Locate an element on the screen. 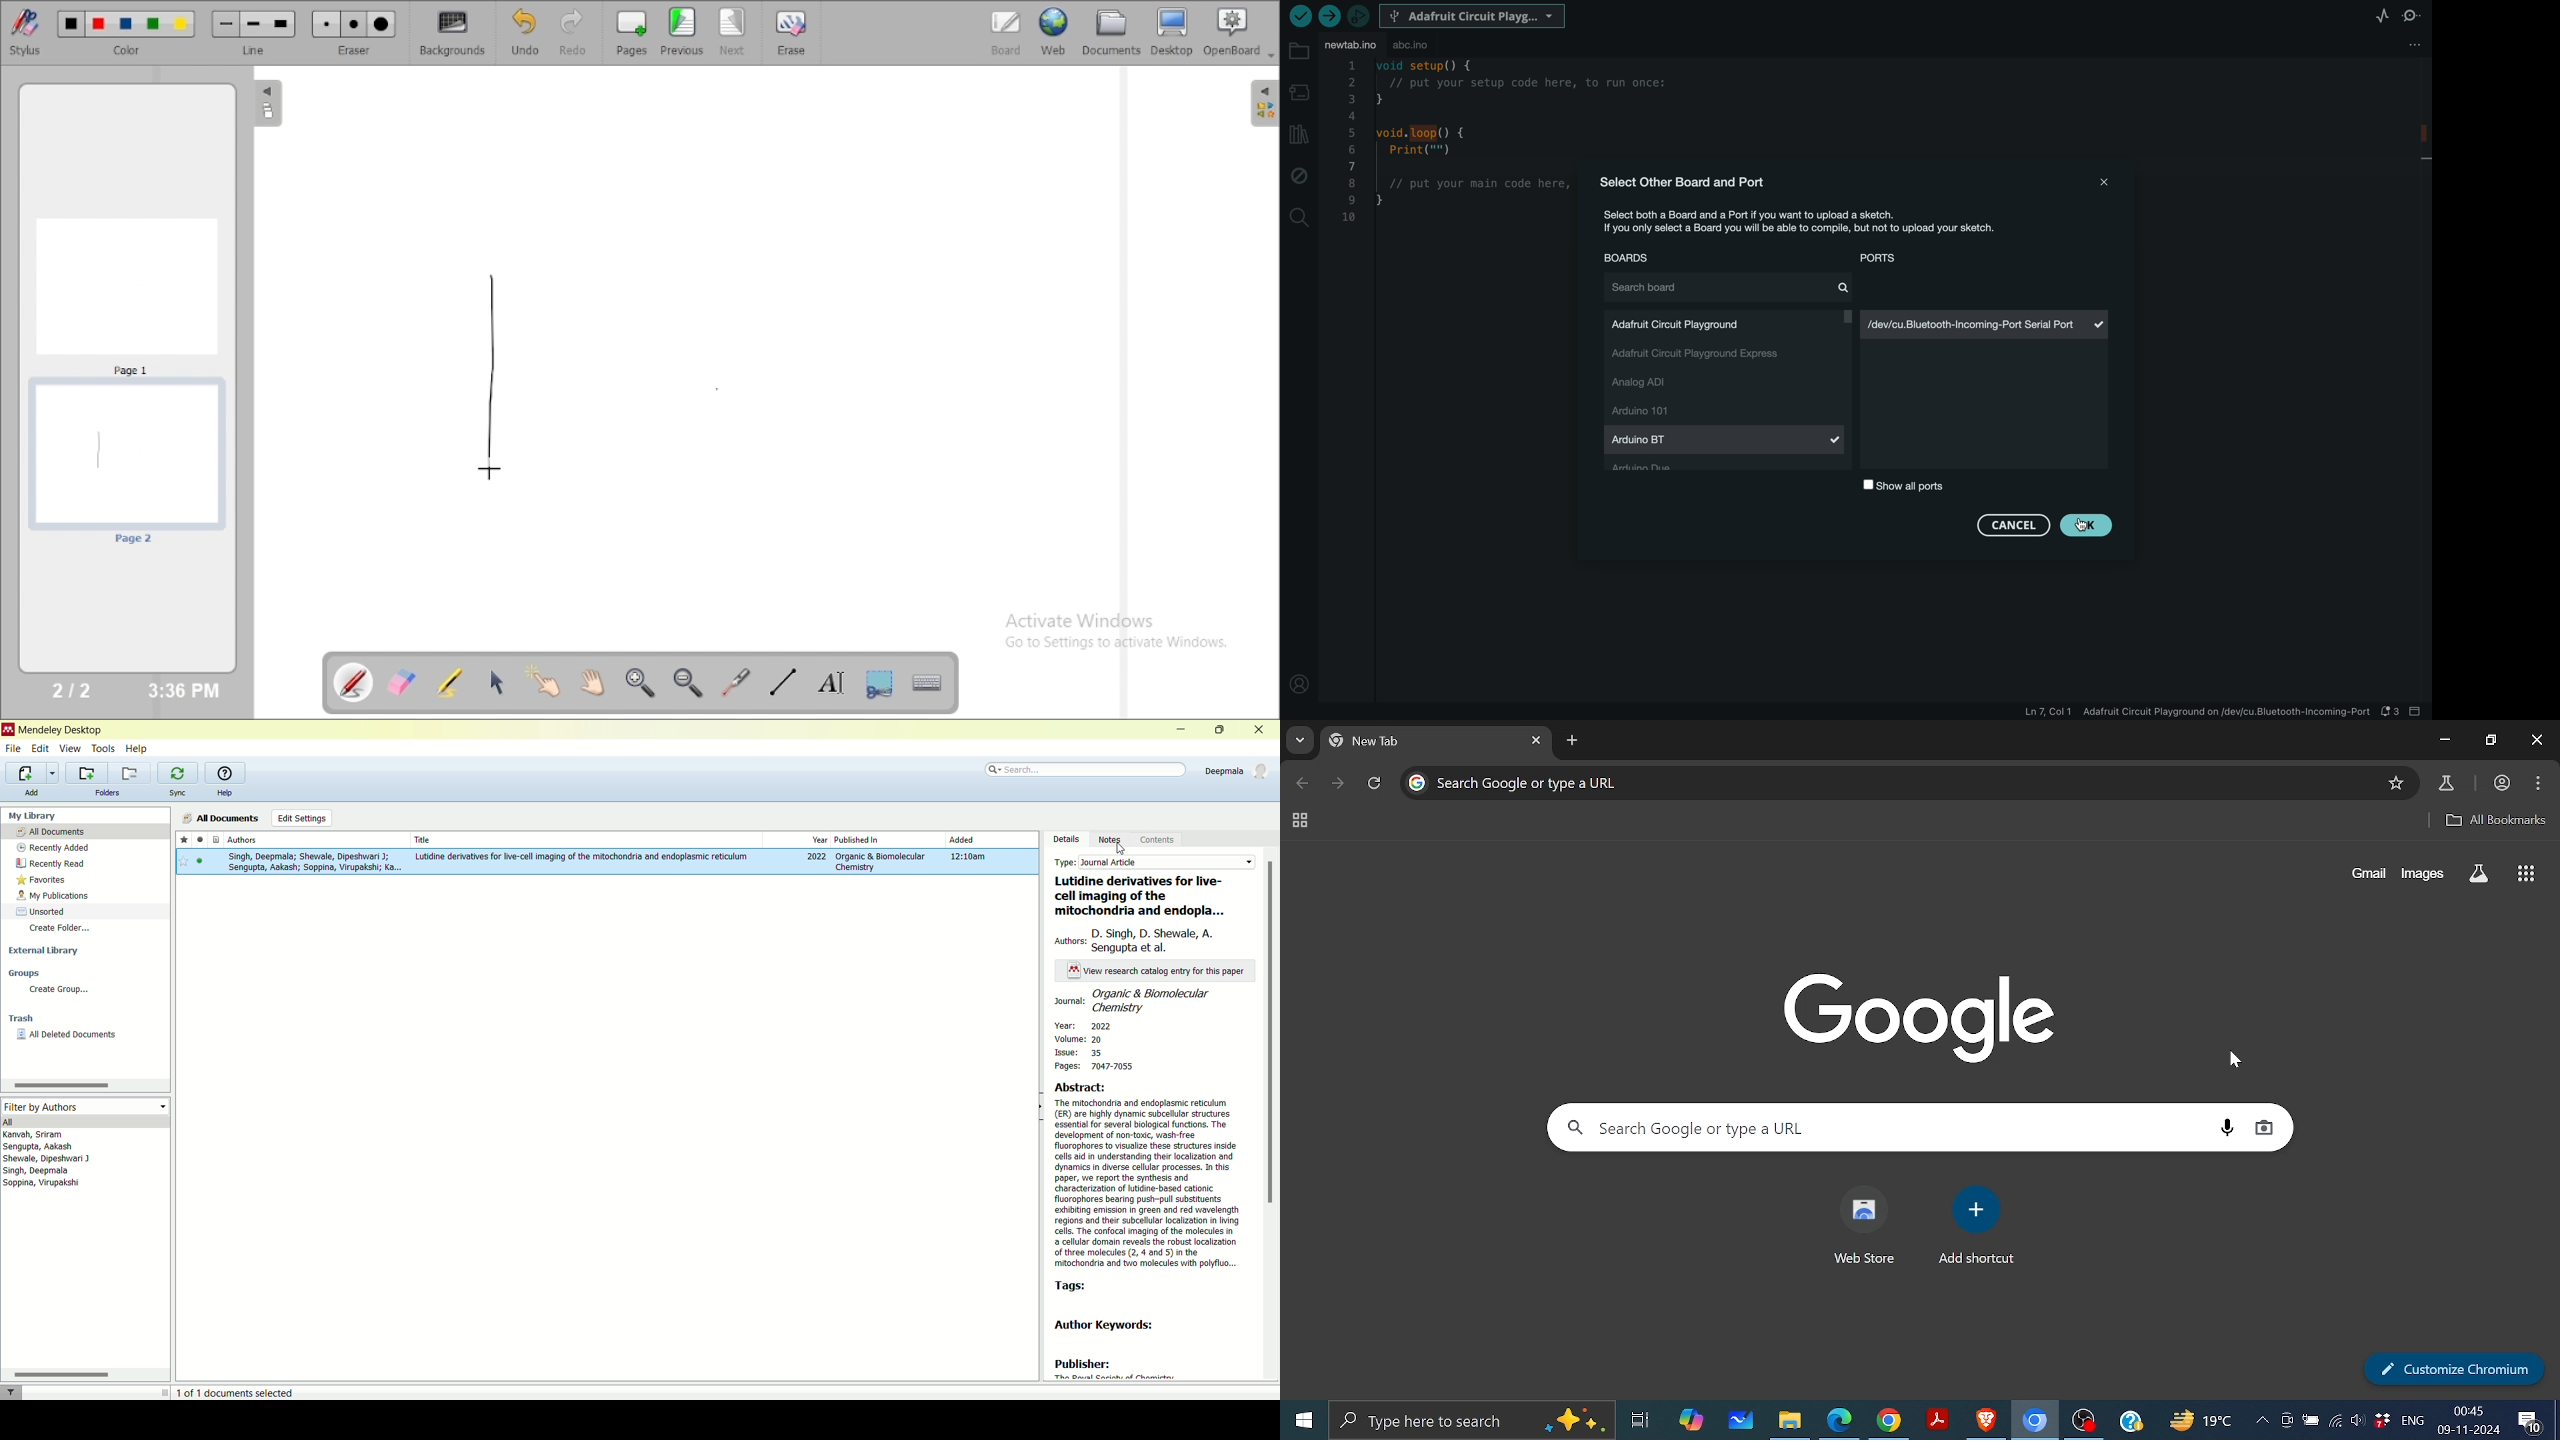  boards is located at coordinates (1638, 260).